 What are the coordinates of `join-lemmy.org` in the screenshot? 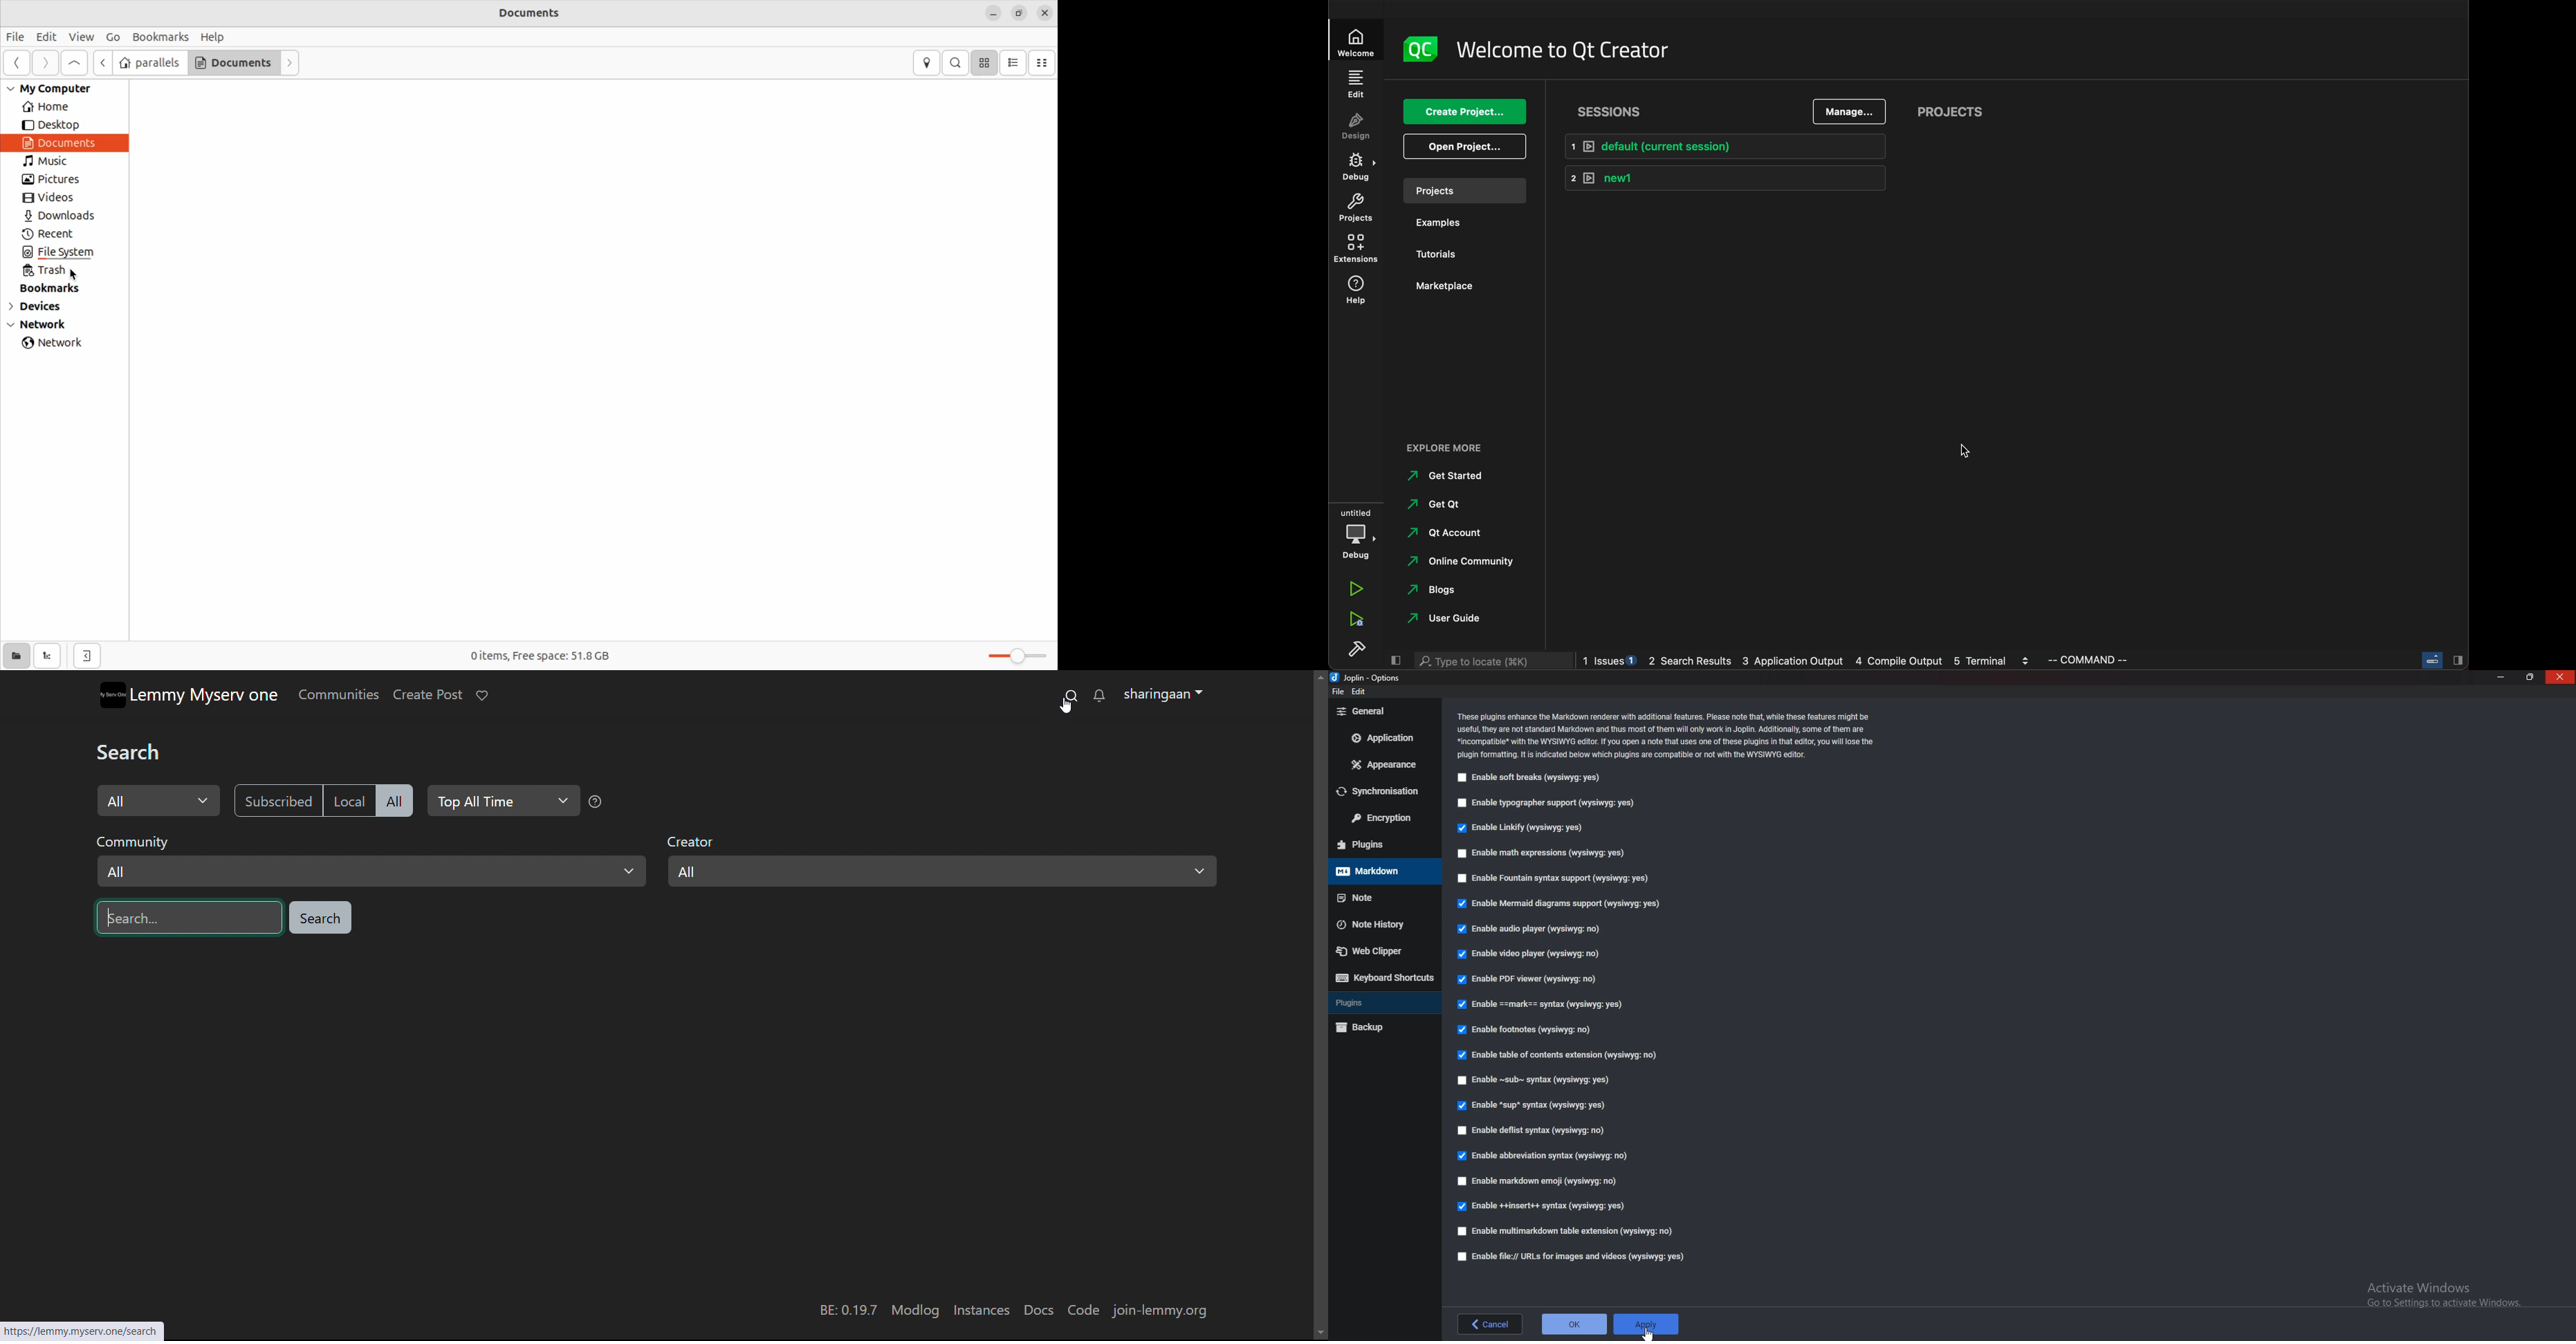 It's located at (1162, 1310).